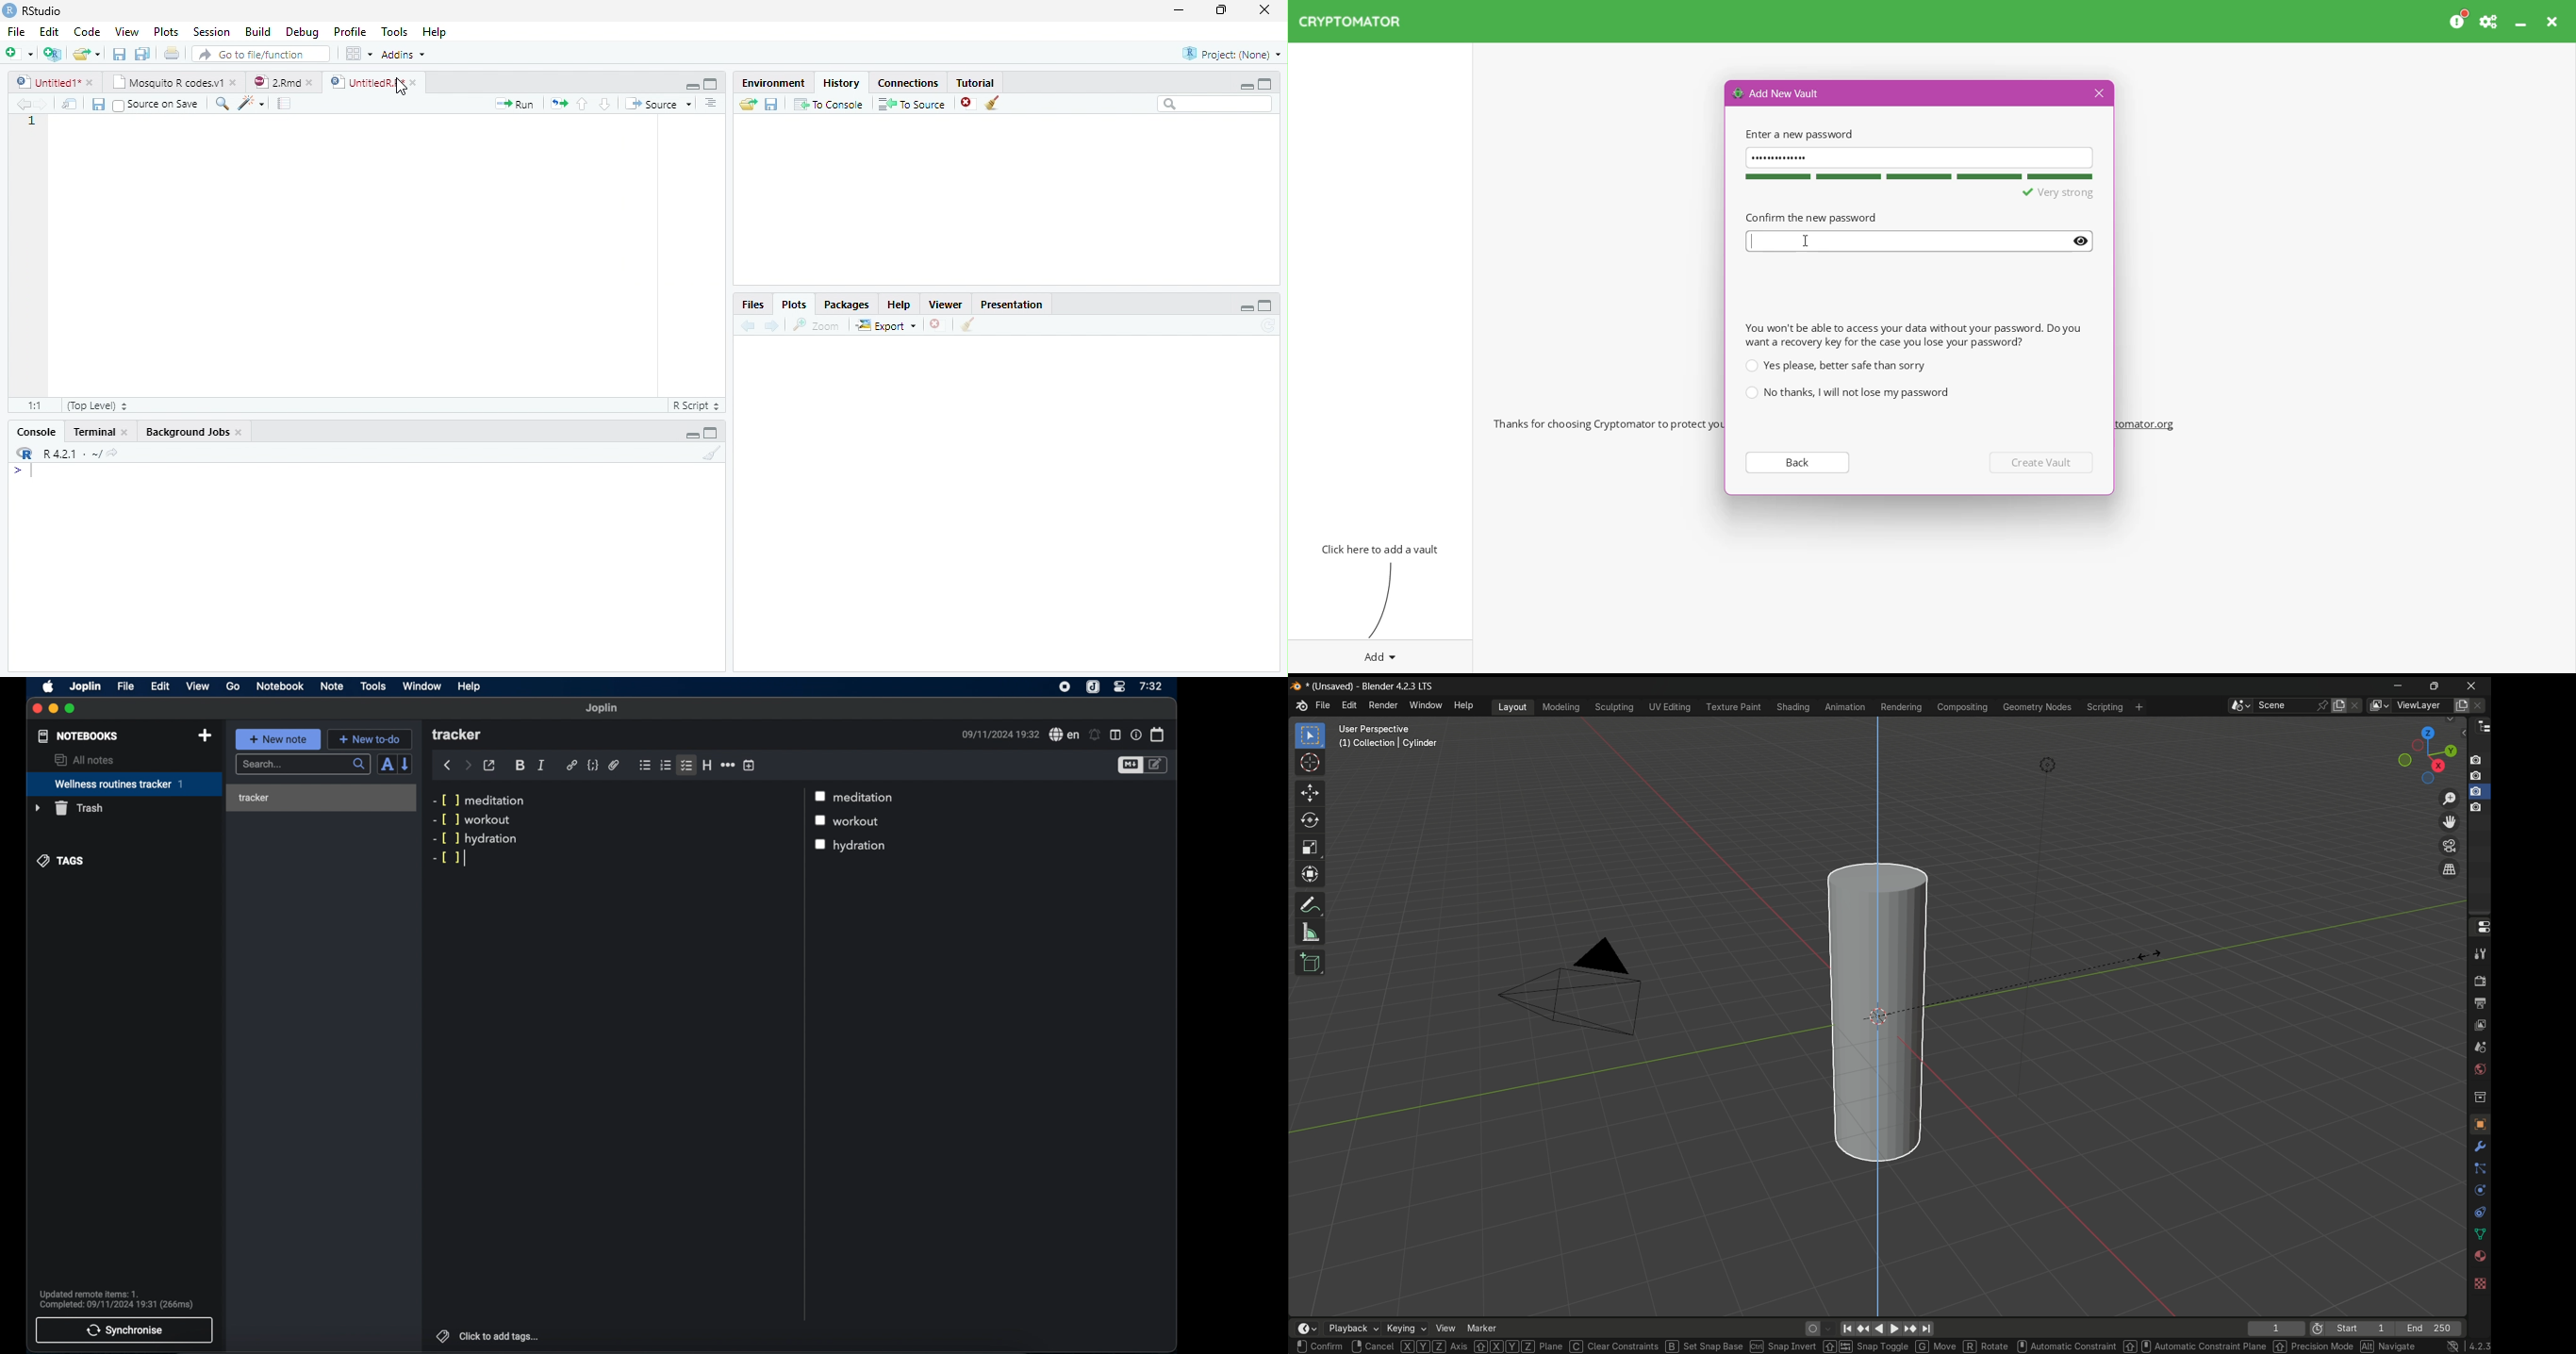  What do you see at coordinates (793, 305) in the screenshot?
I see `Plots` at bounding box center [793, 305].